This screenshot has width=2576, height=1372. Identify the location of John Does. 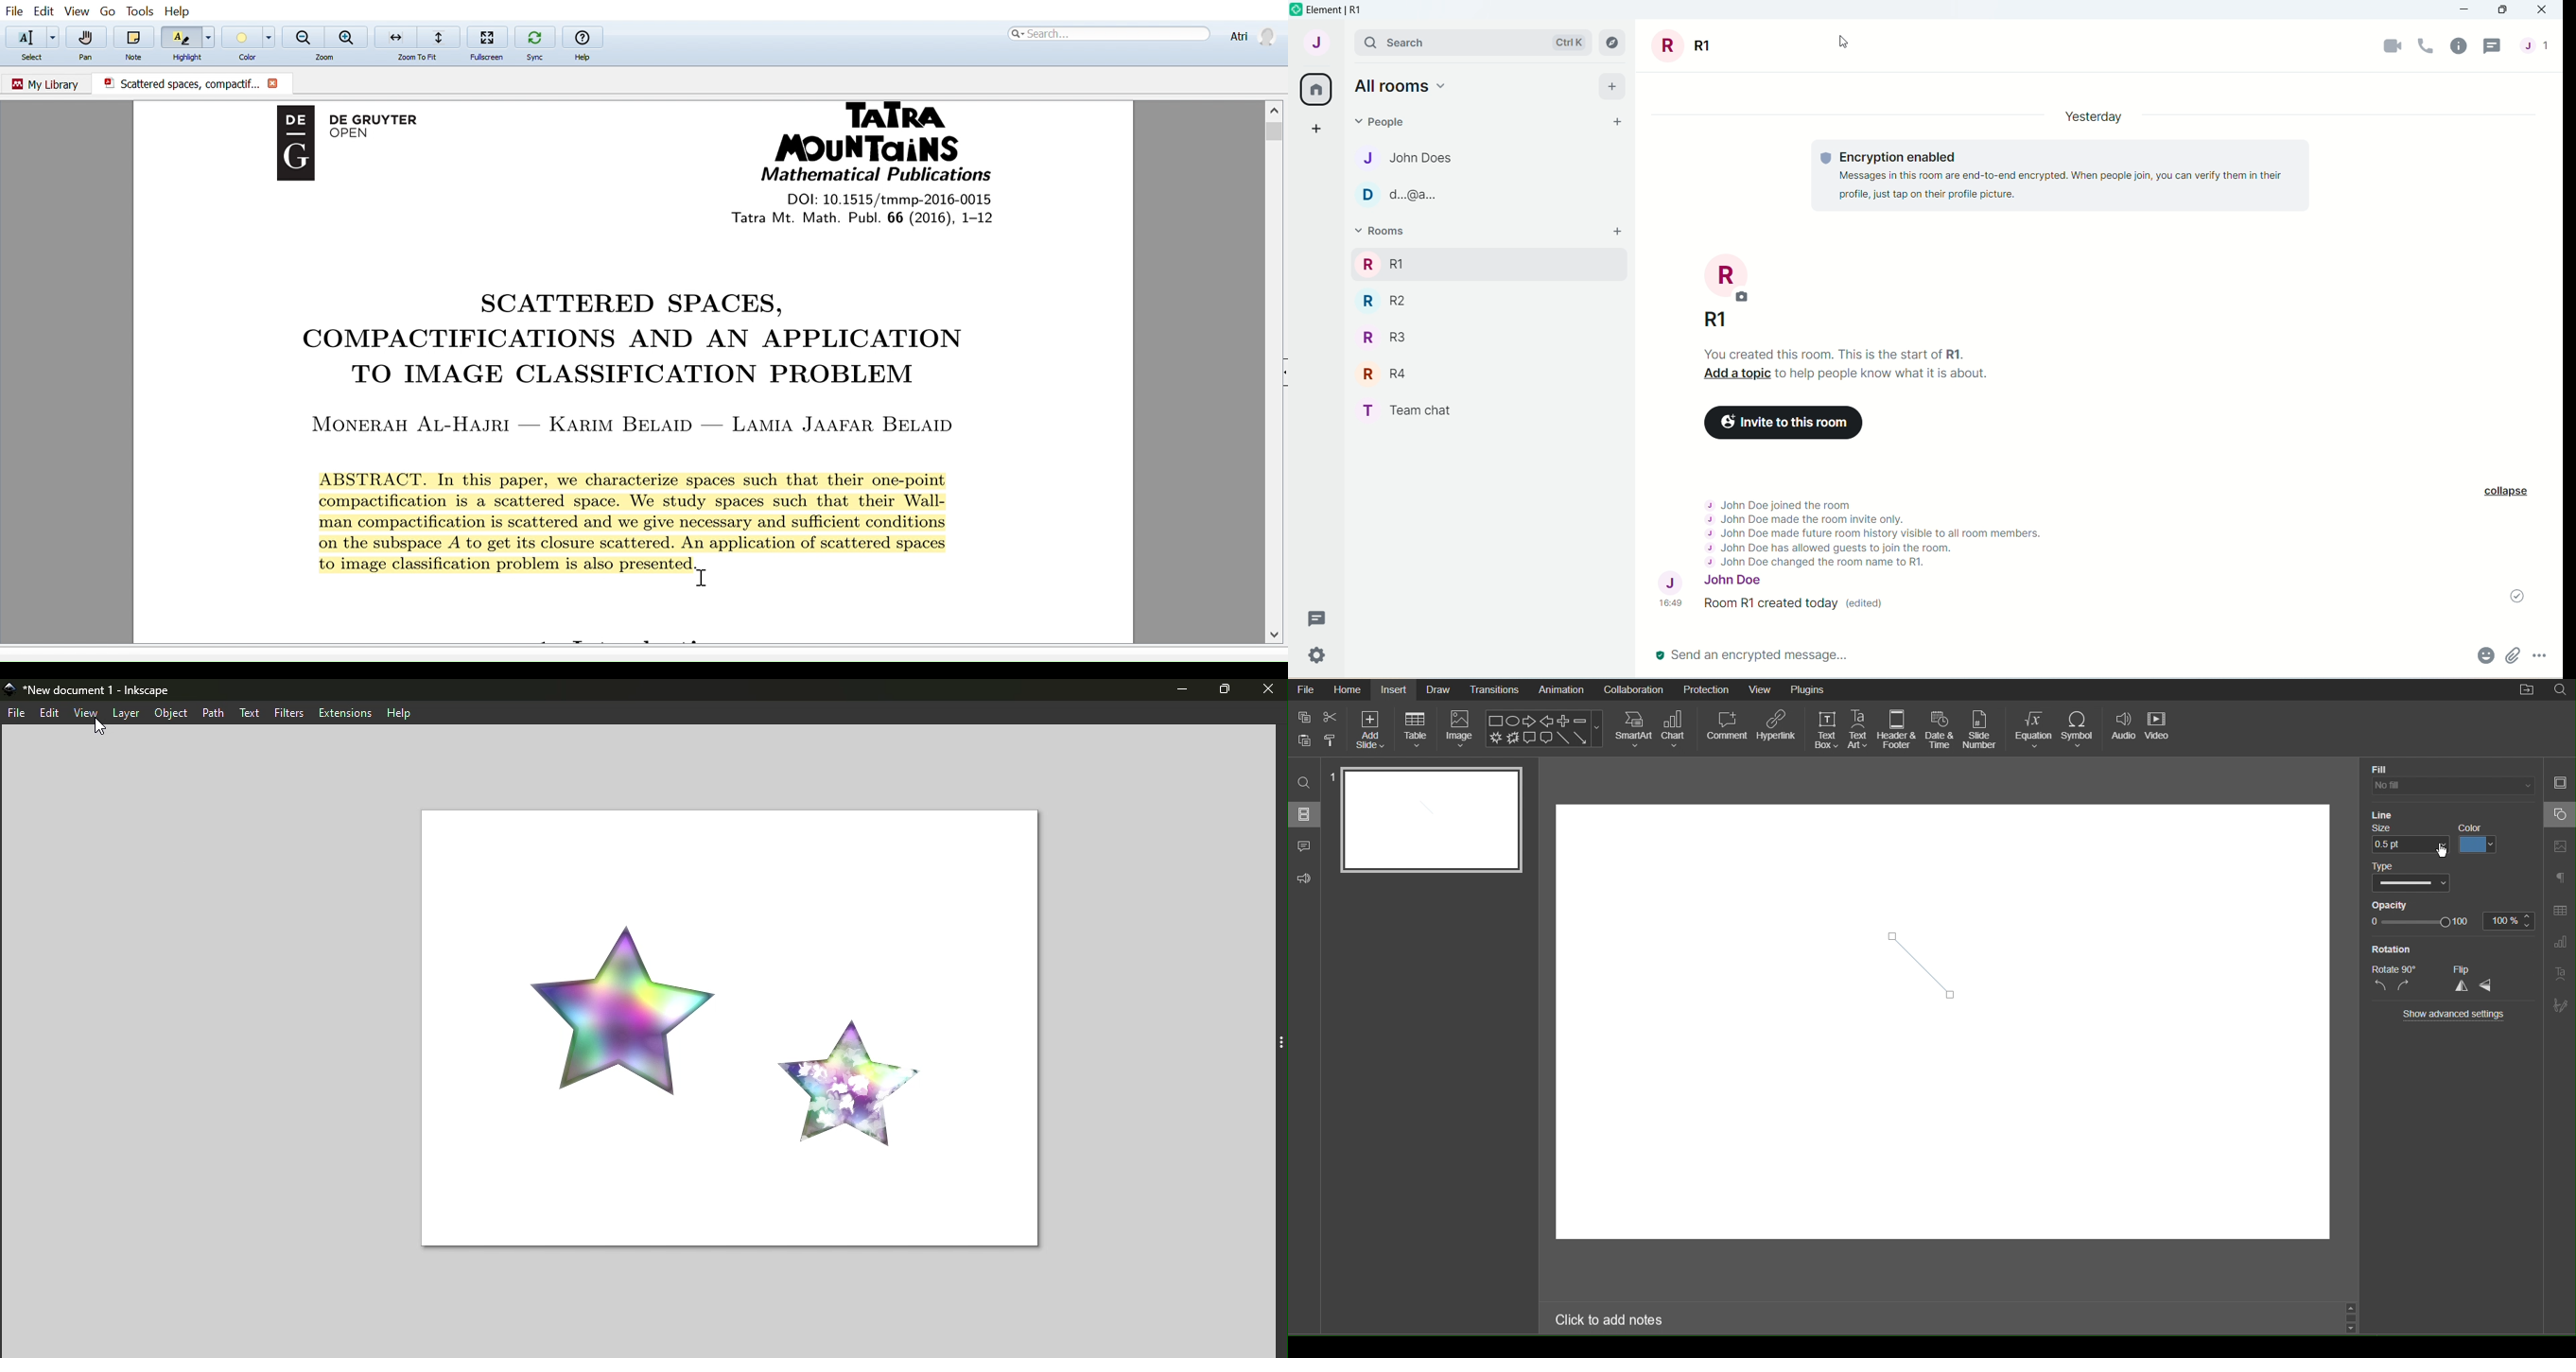
(1408, 160).